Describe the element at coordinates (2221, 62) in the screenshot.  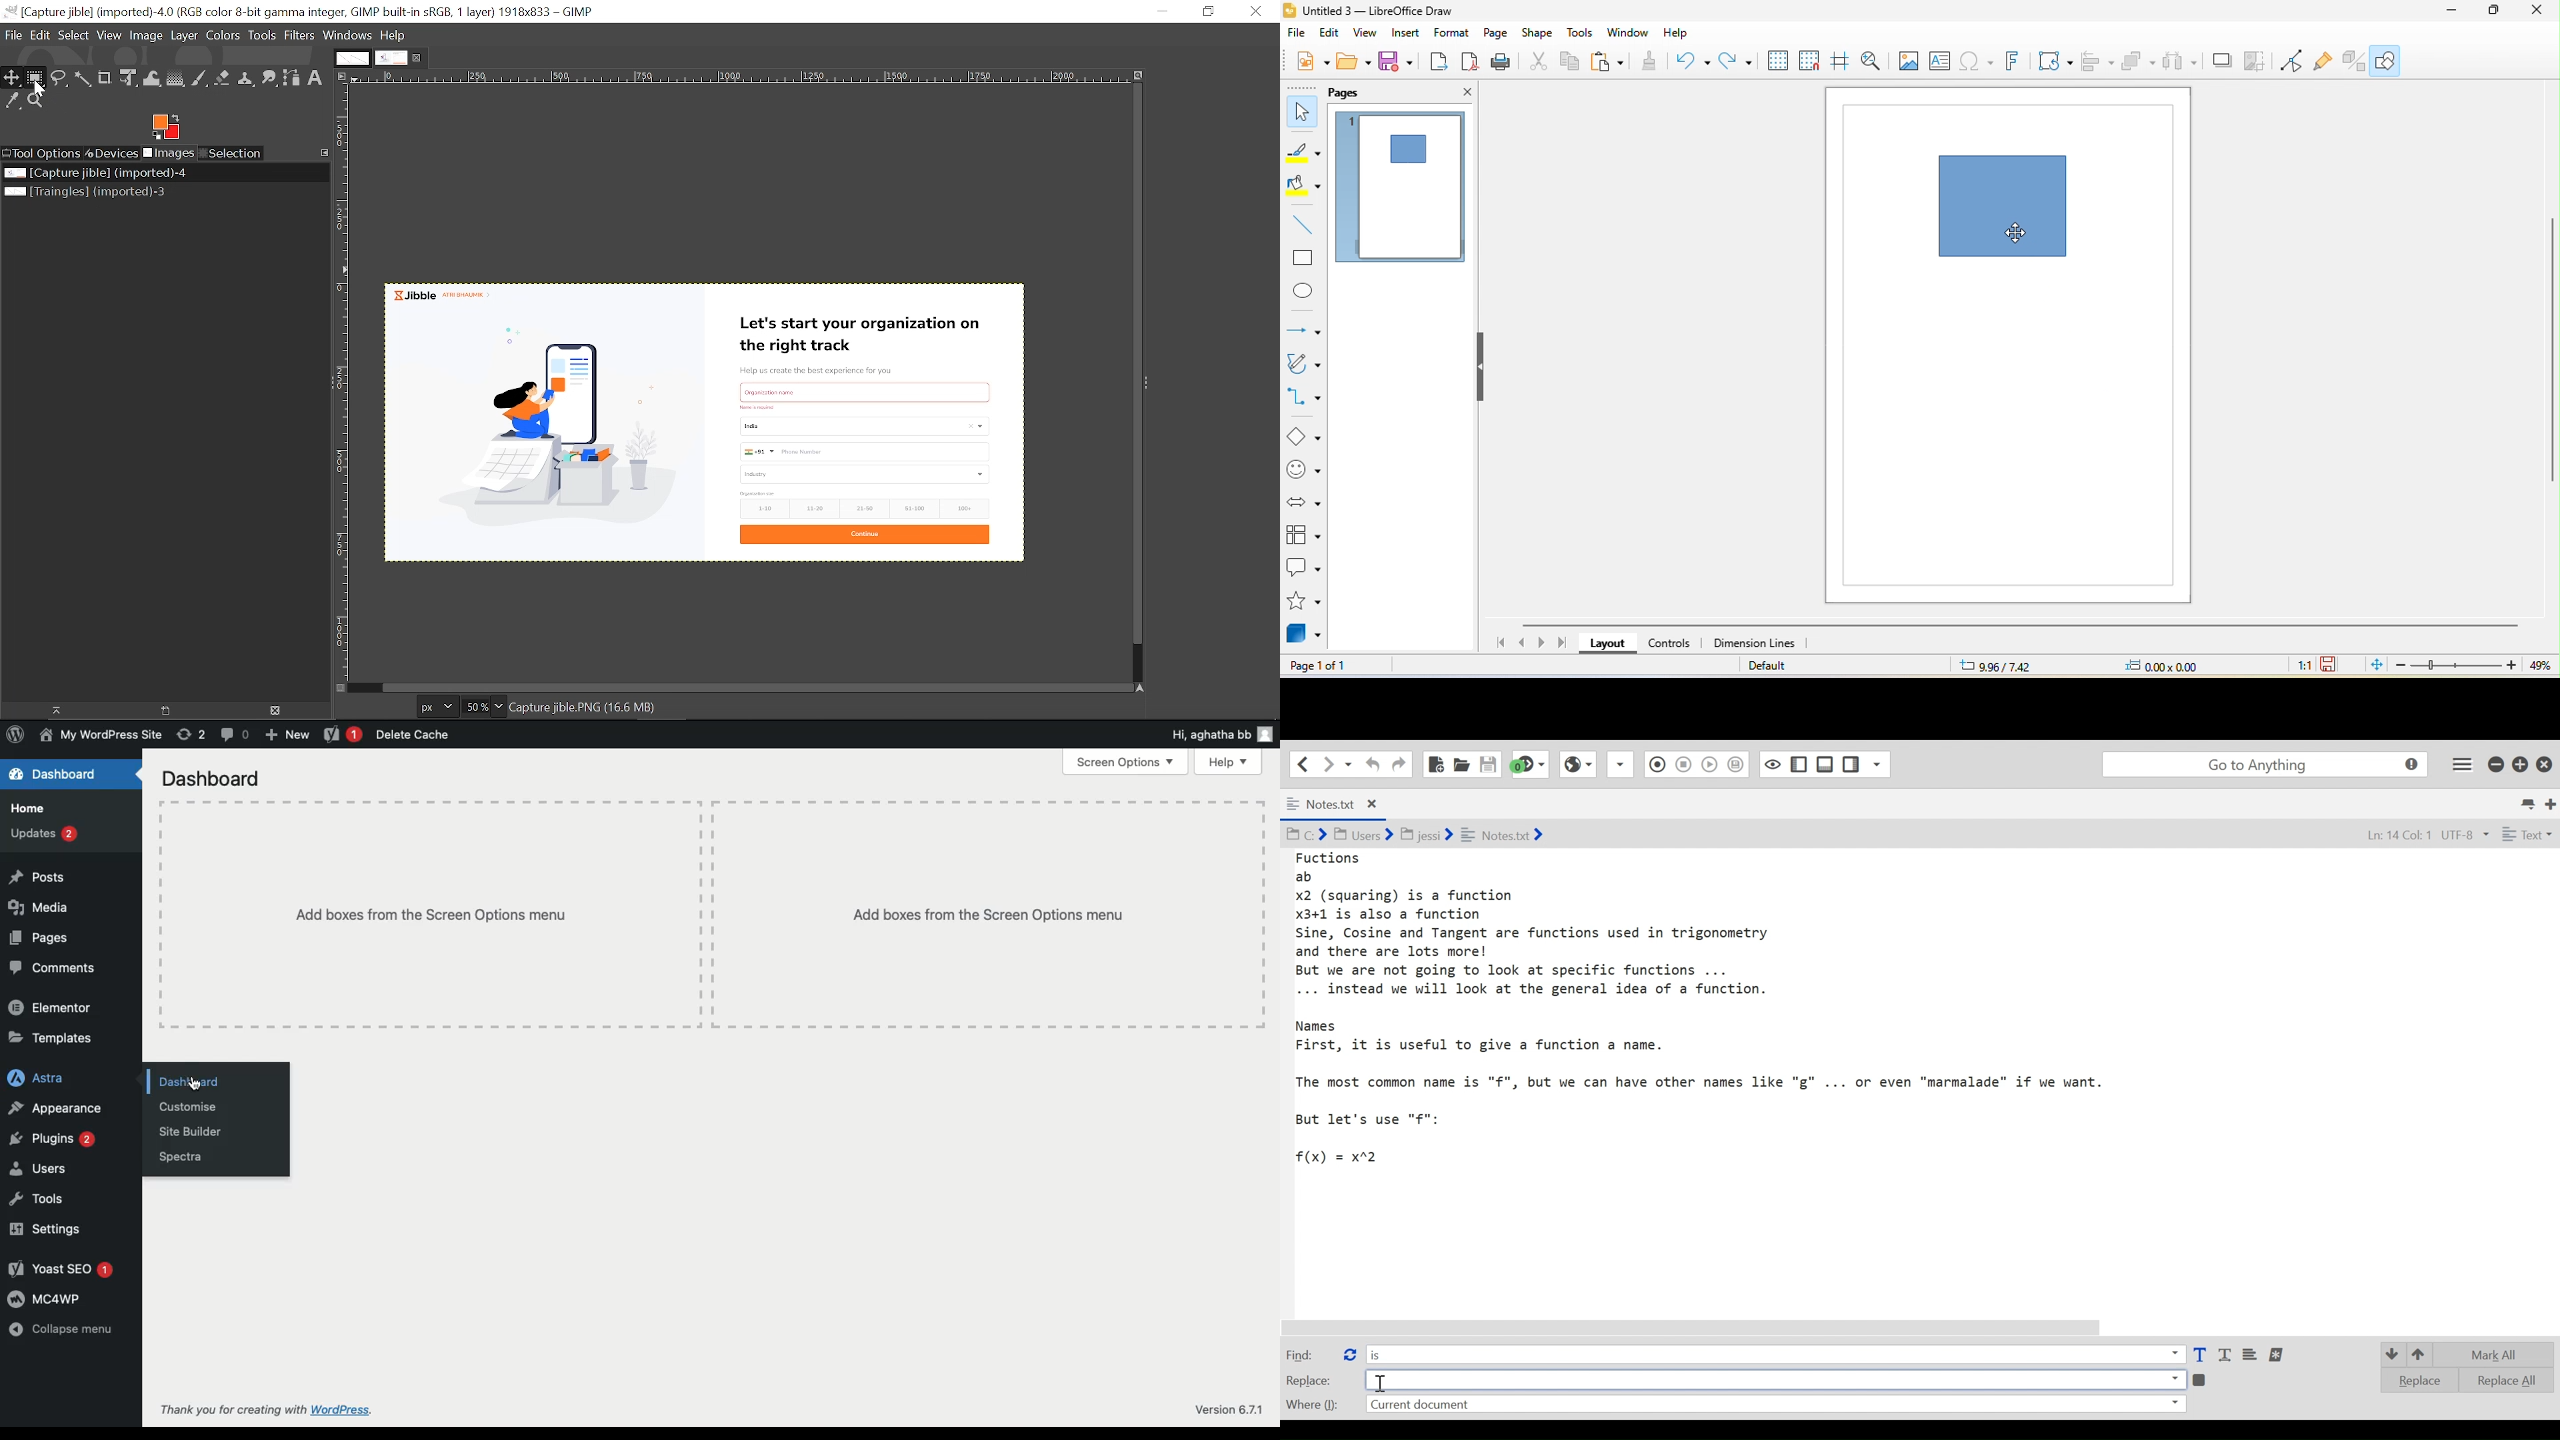
I see `shadow` at that location.